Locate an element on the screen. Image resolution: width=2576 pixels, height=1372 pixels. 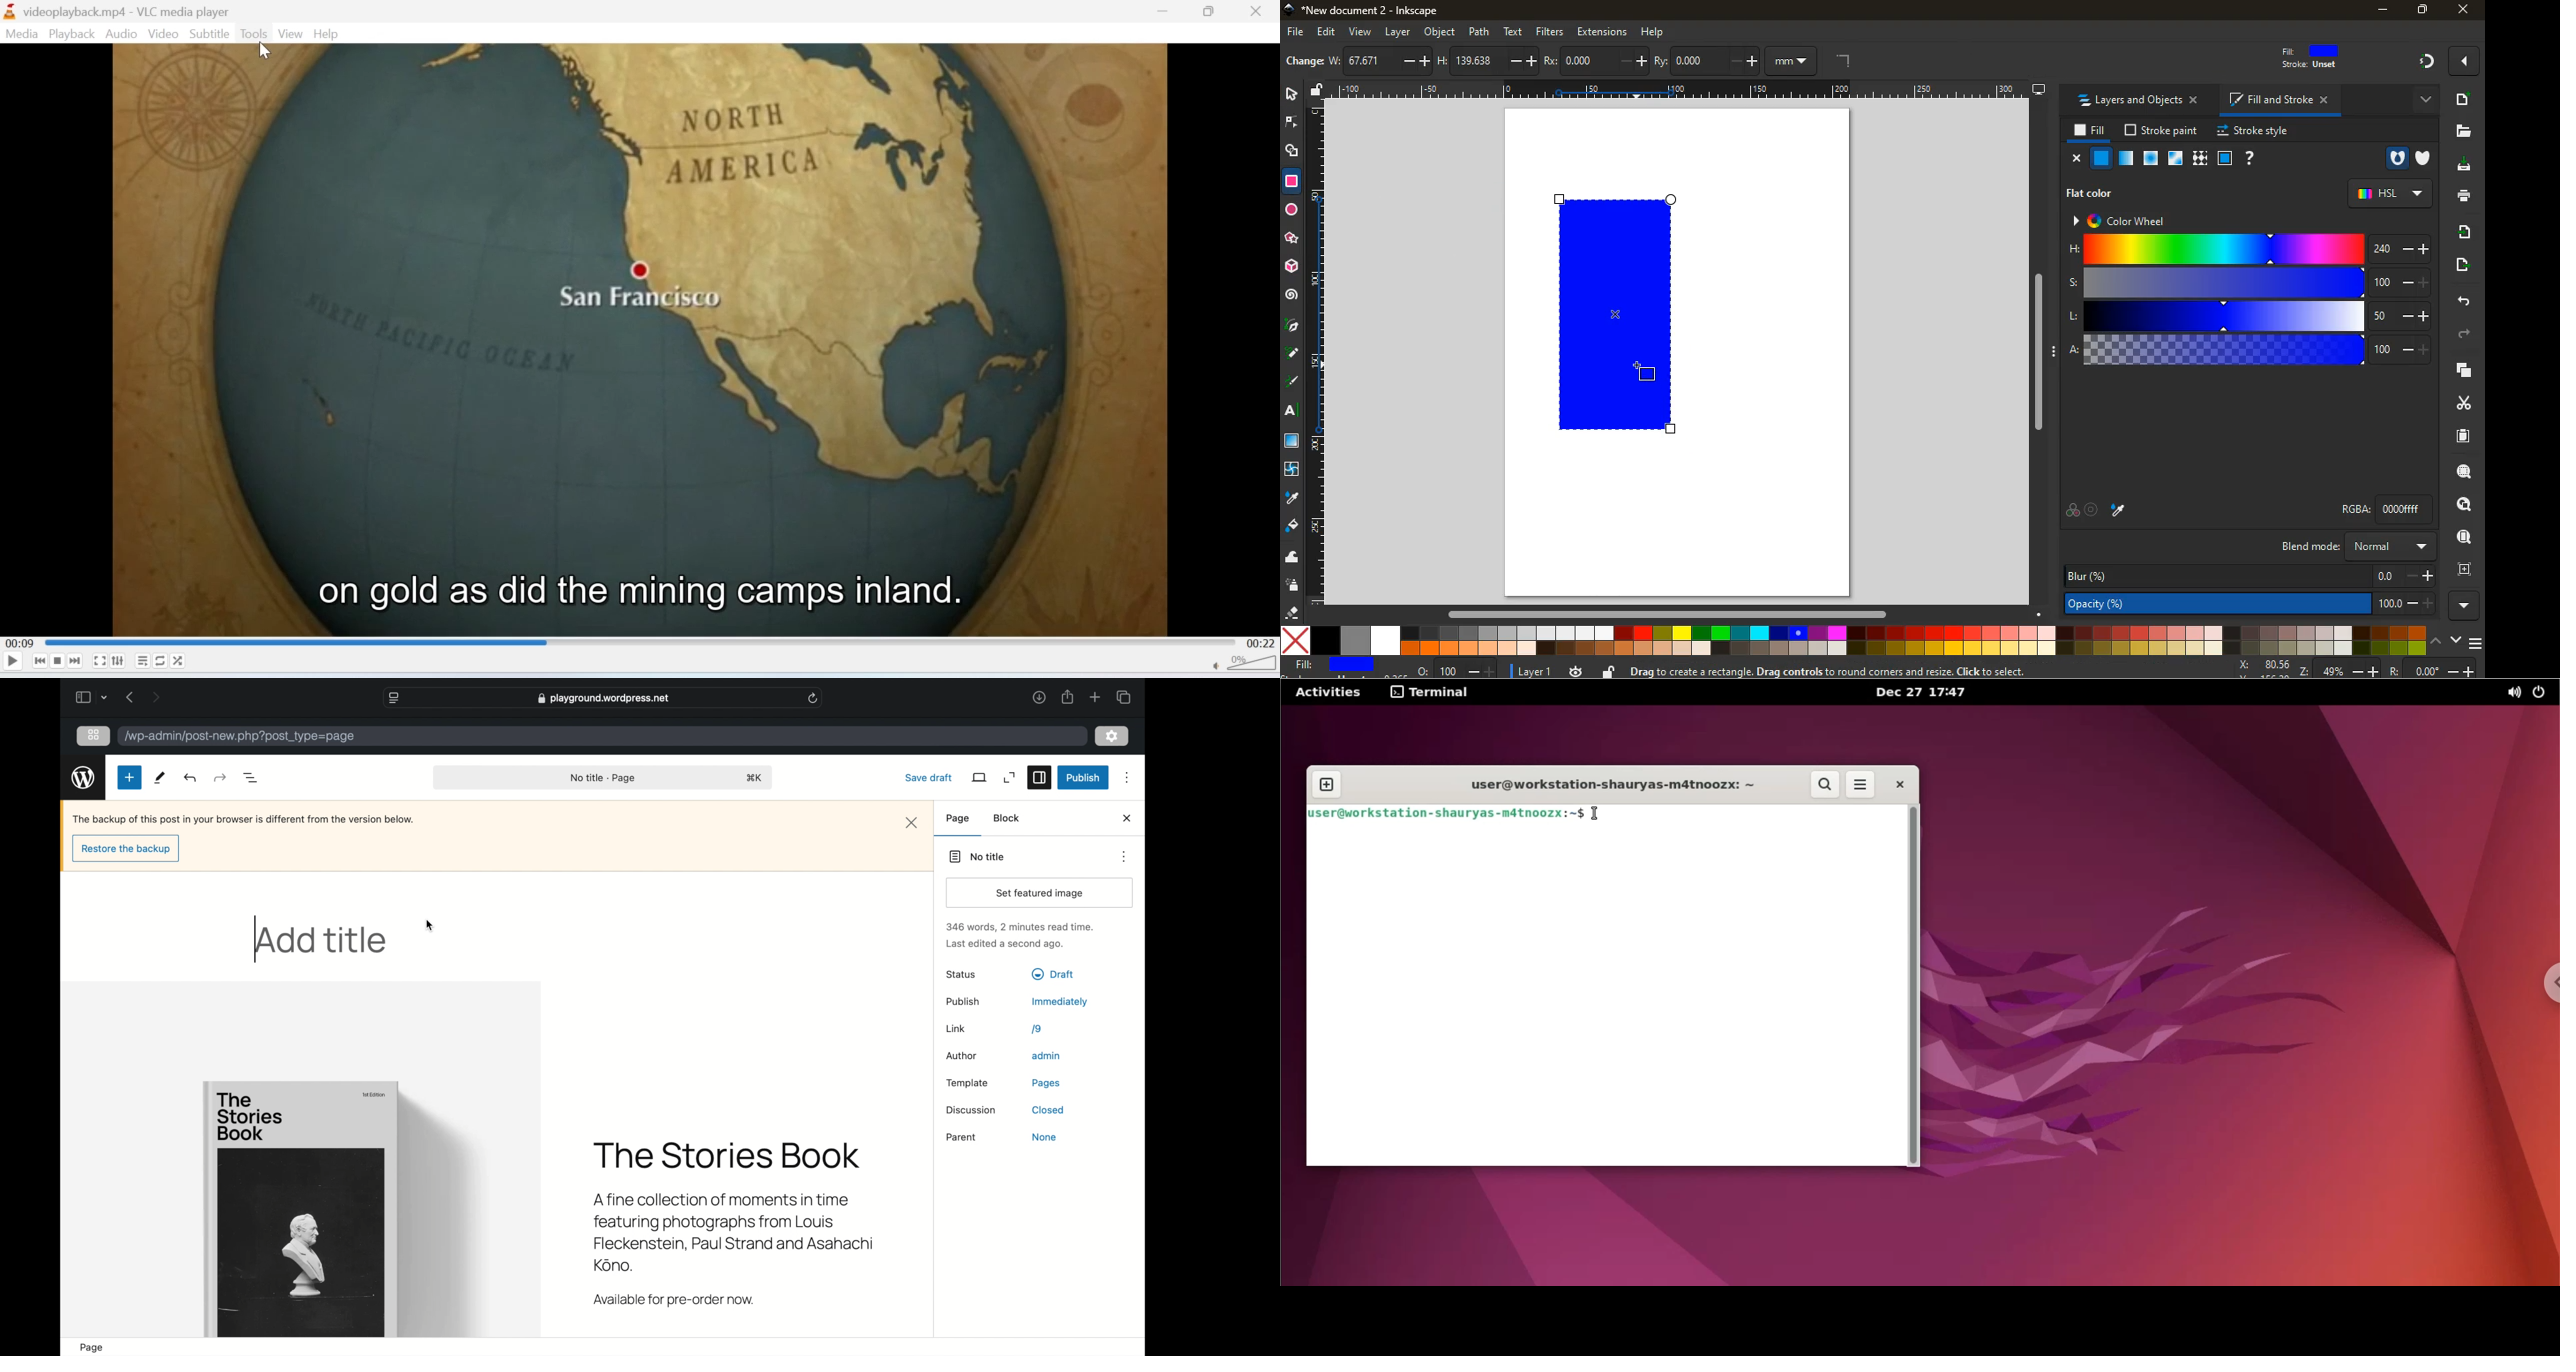
admin is located at coordinates (1047, 1056).